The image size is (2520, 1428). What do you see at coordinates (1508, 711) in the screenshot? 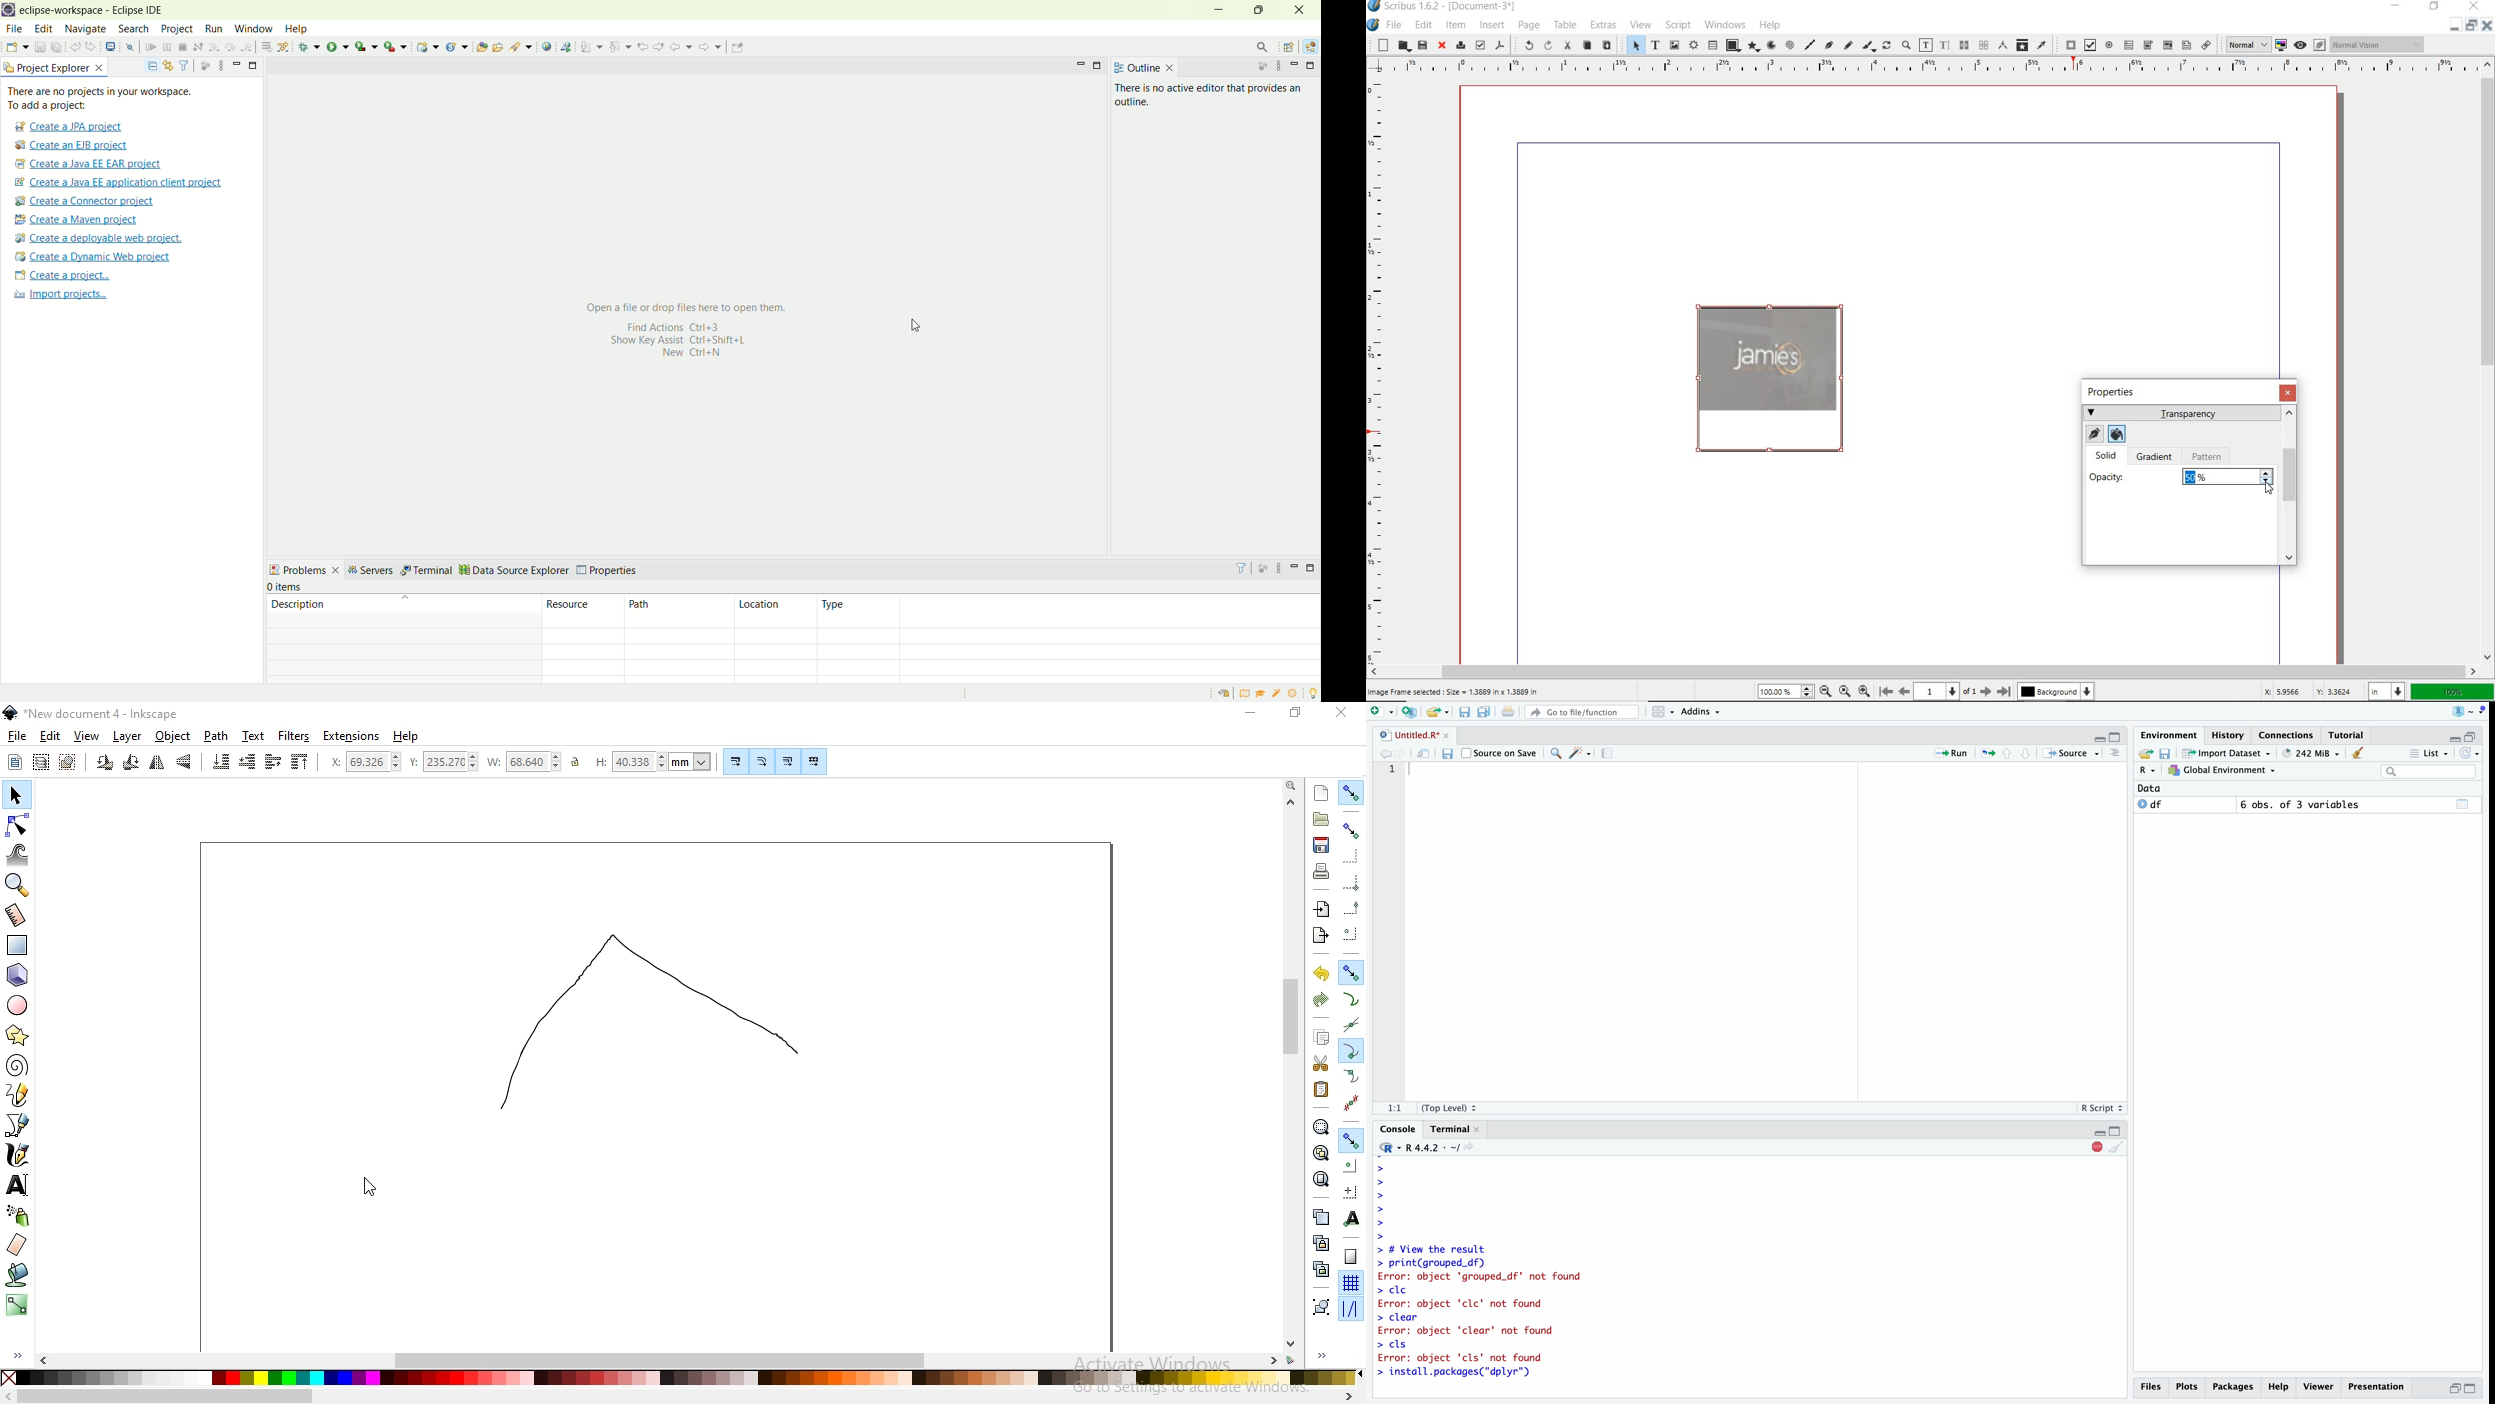
I see `Print` at bounding box center [1508, 711].